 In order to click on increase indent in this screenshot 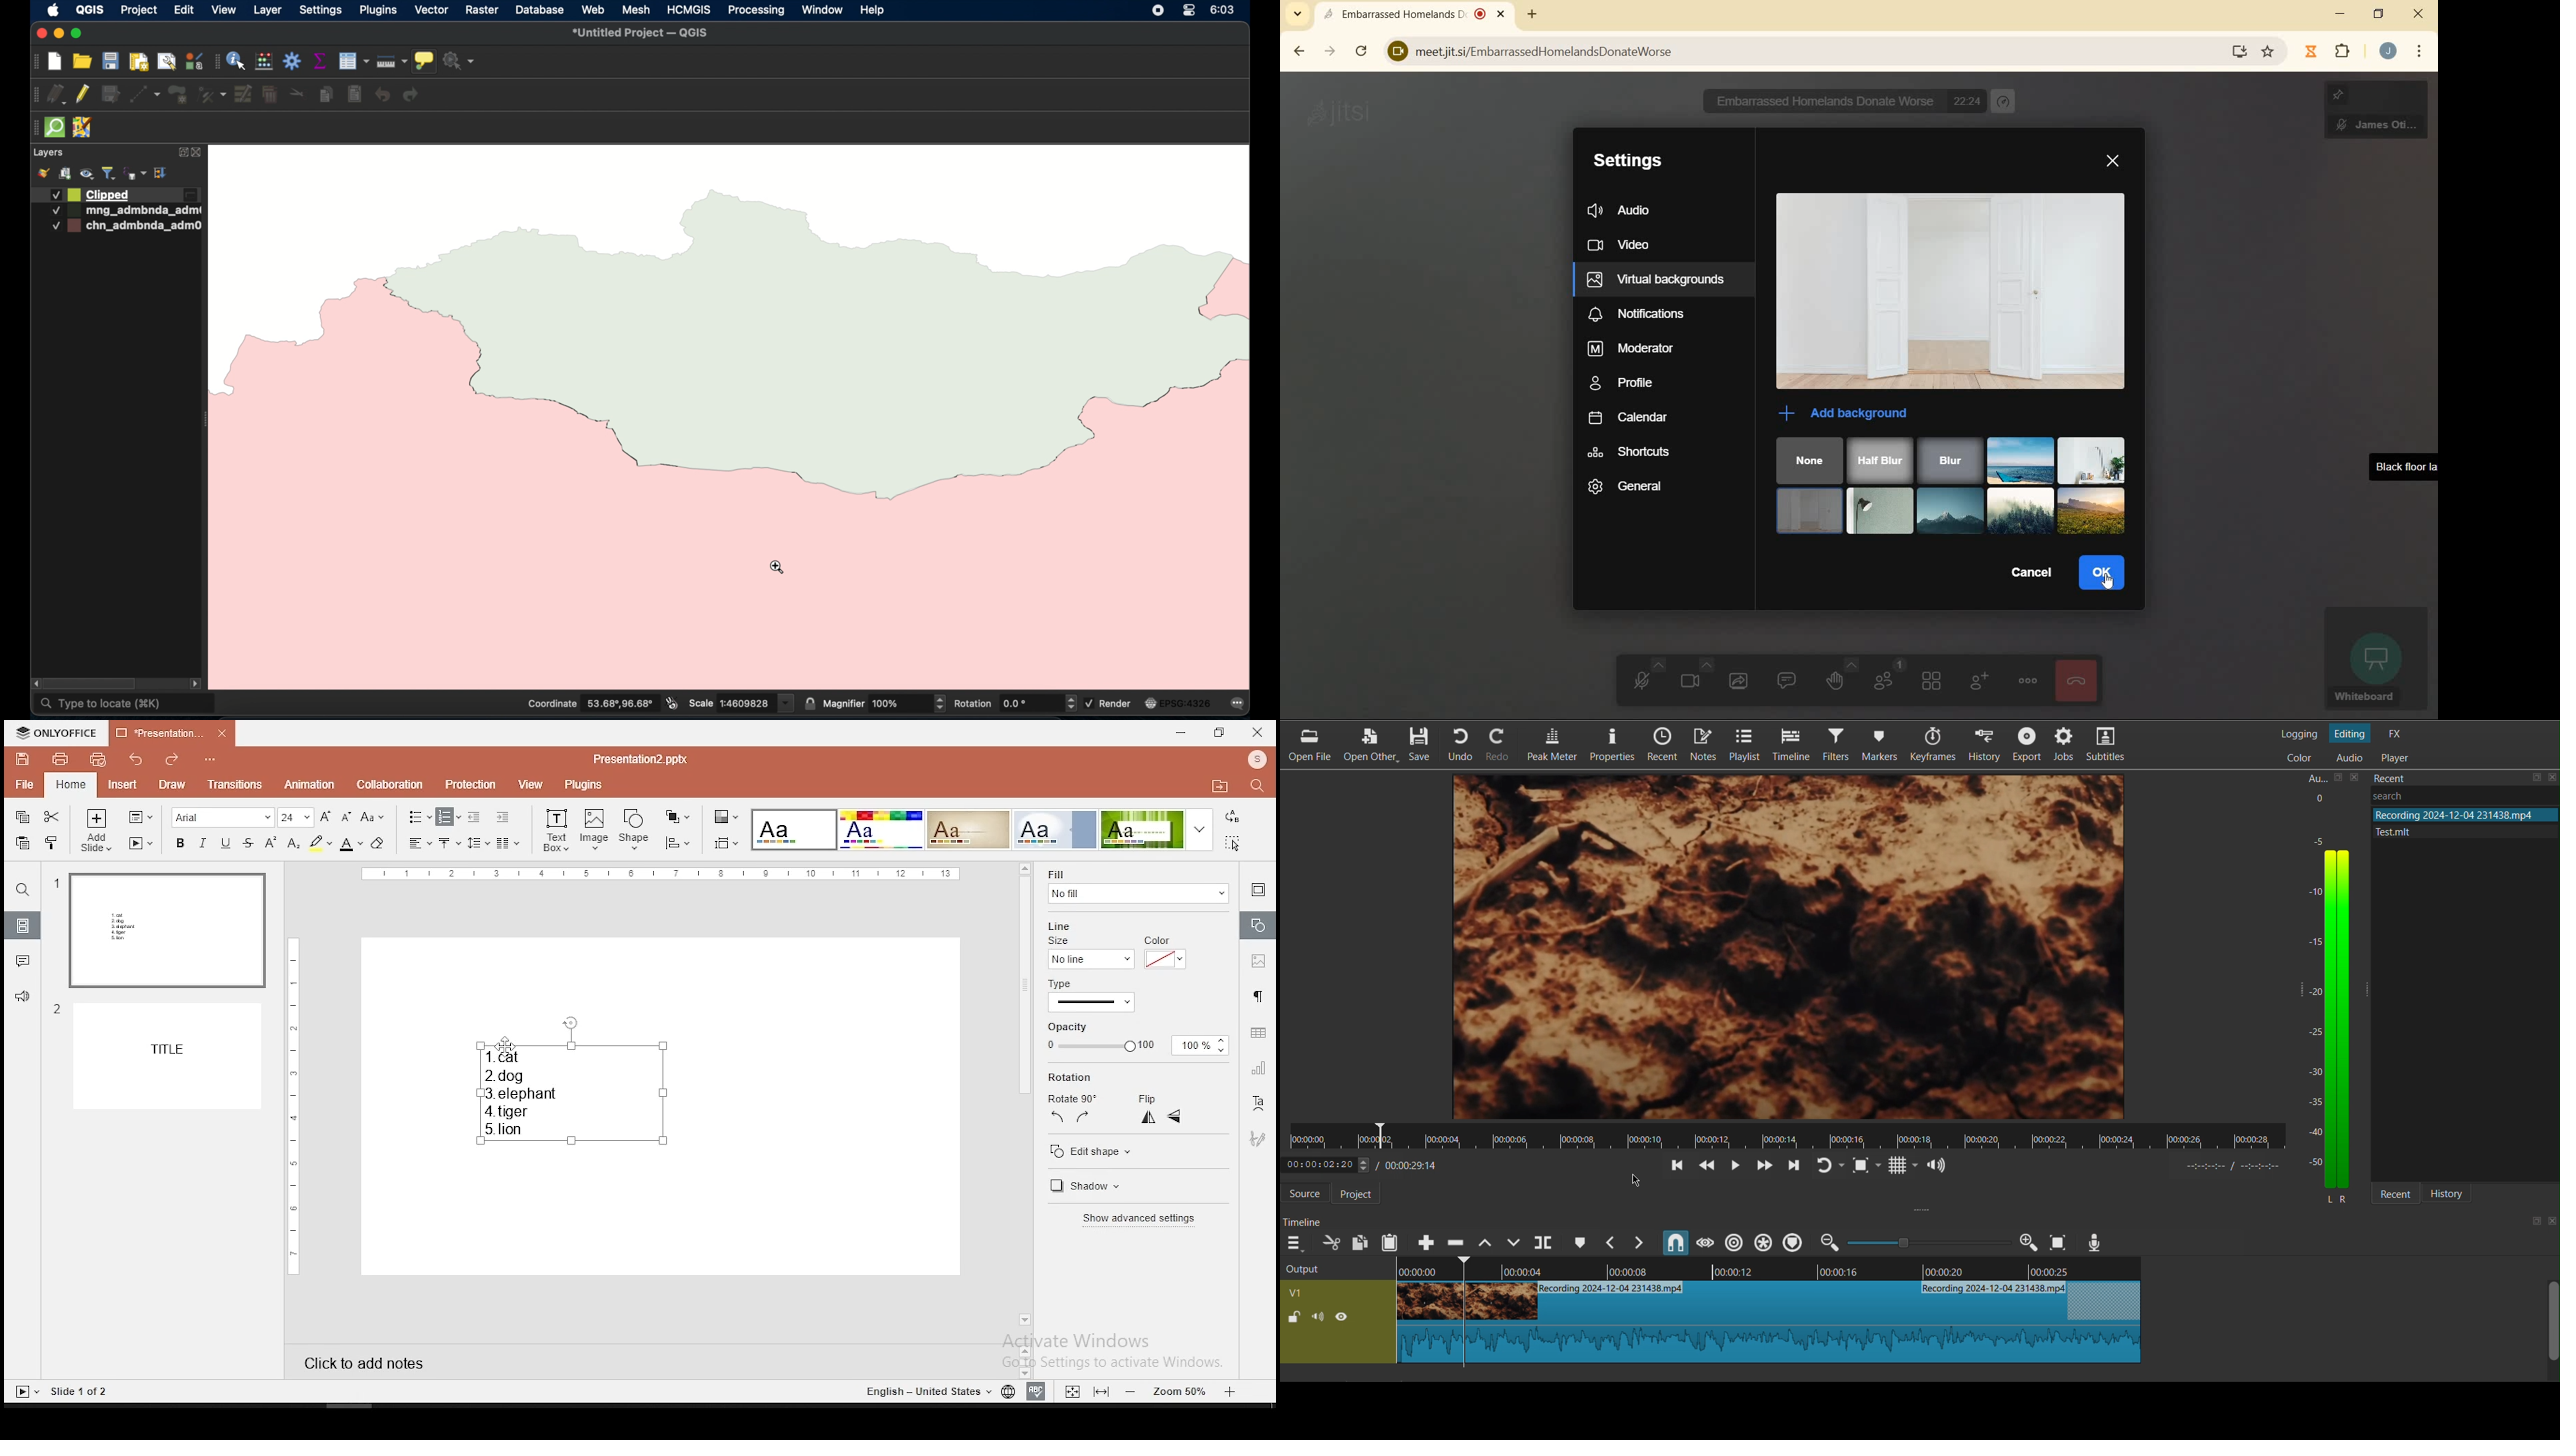, I will do `click(503, 816)`.